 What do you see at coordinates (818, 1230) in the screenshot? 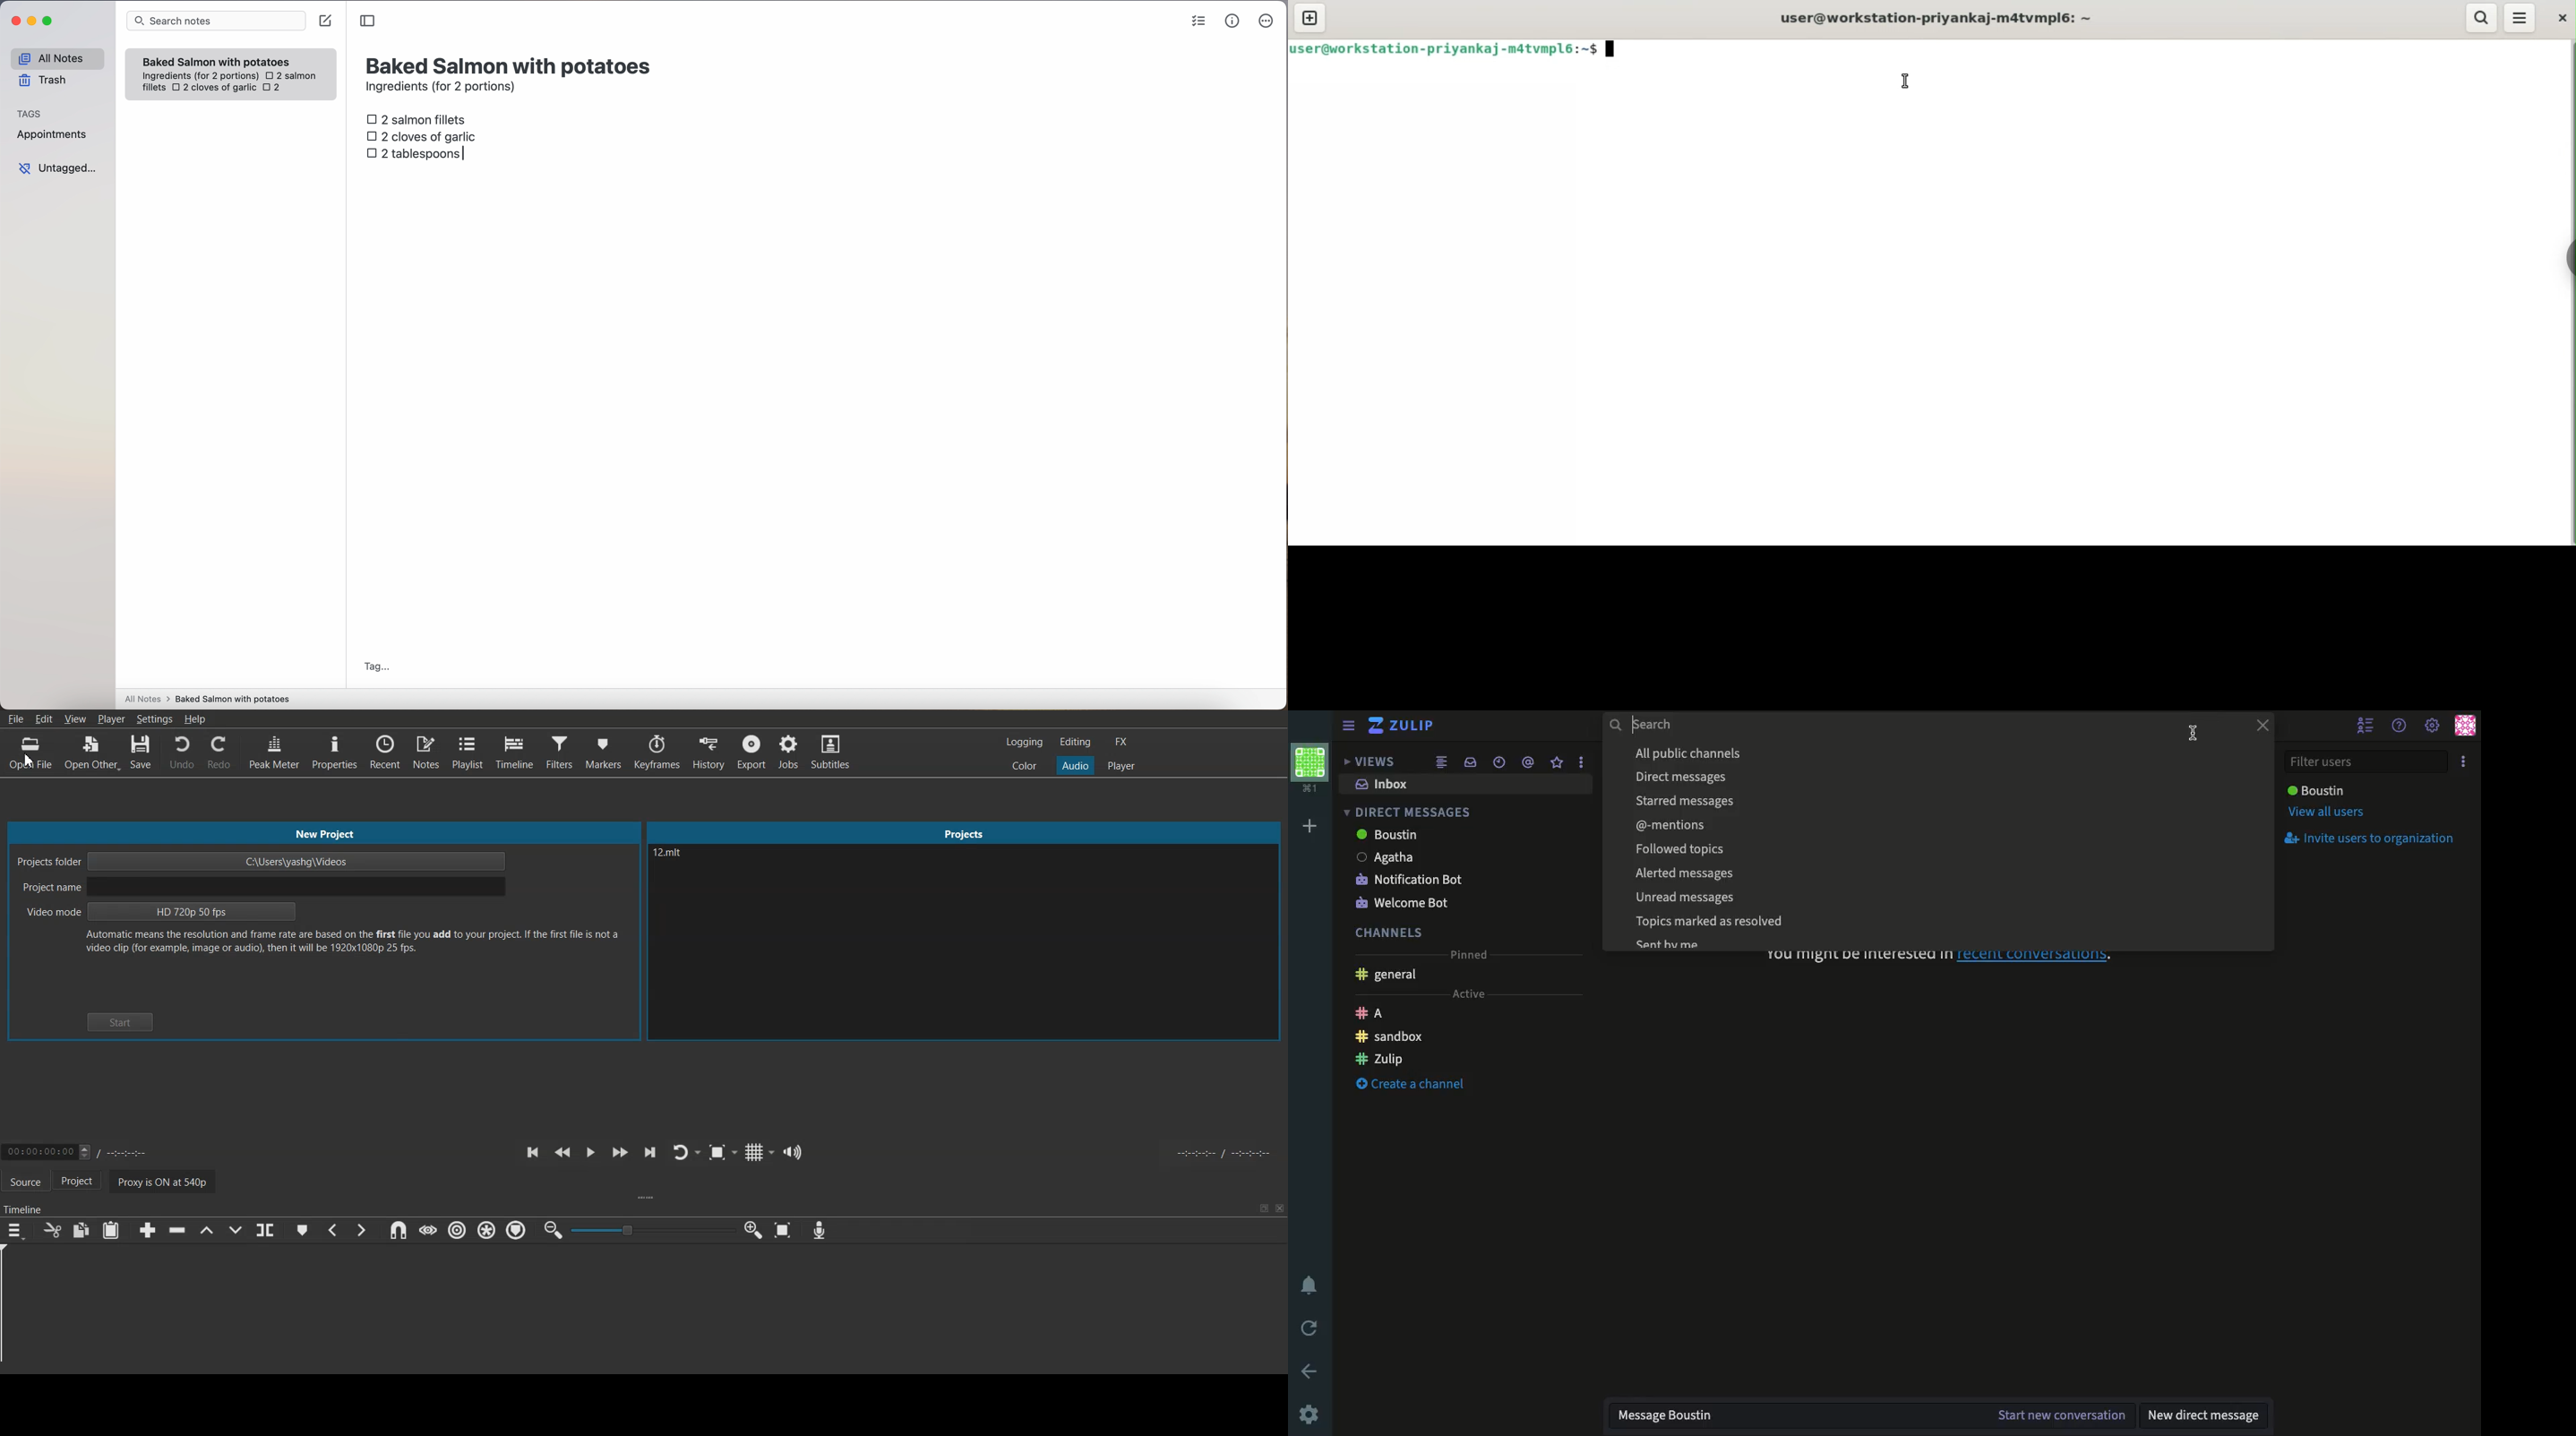
I see `Record audio` at bounding box center [818, 1230].